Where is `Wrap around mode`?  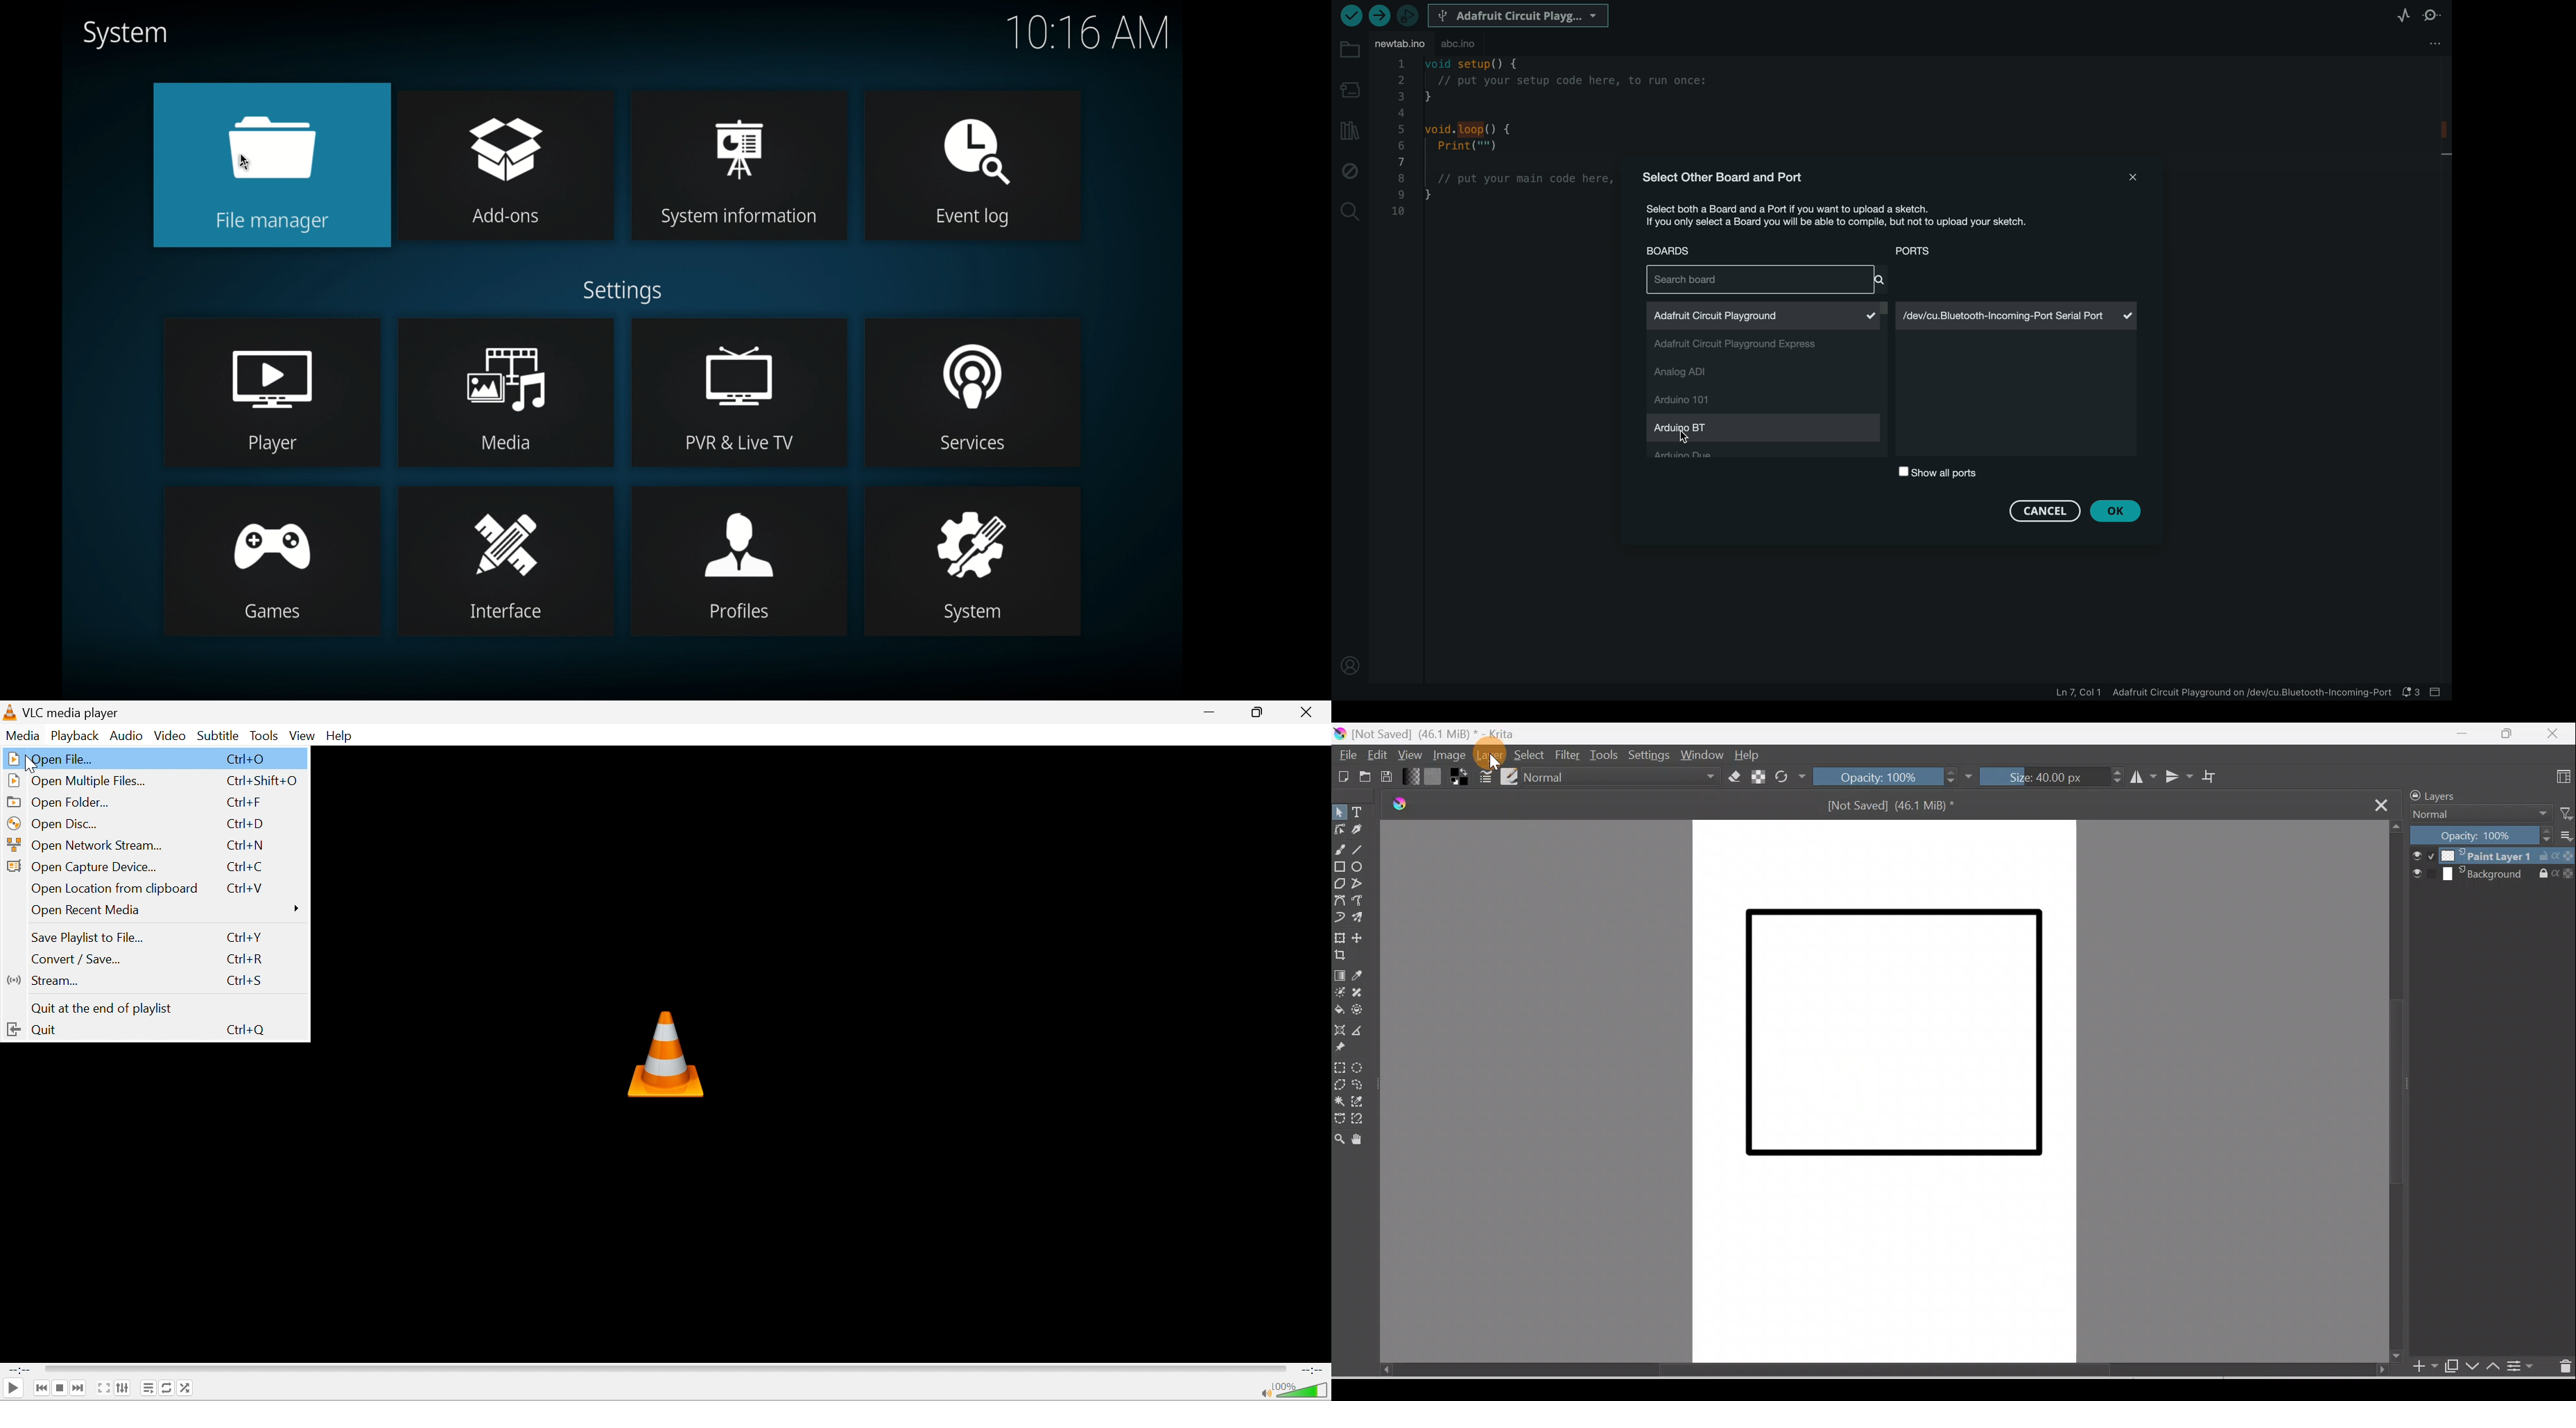 Wrap around mode is located at coordinates (2216, 776).